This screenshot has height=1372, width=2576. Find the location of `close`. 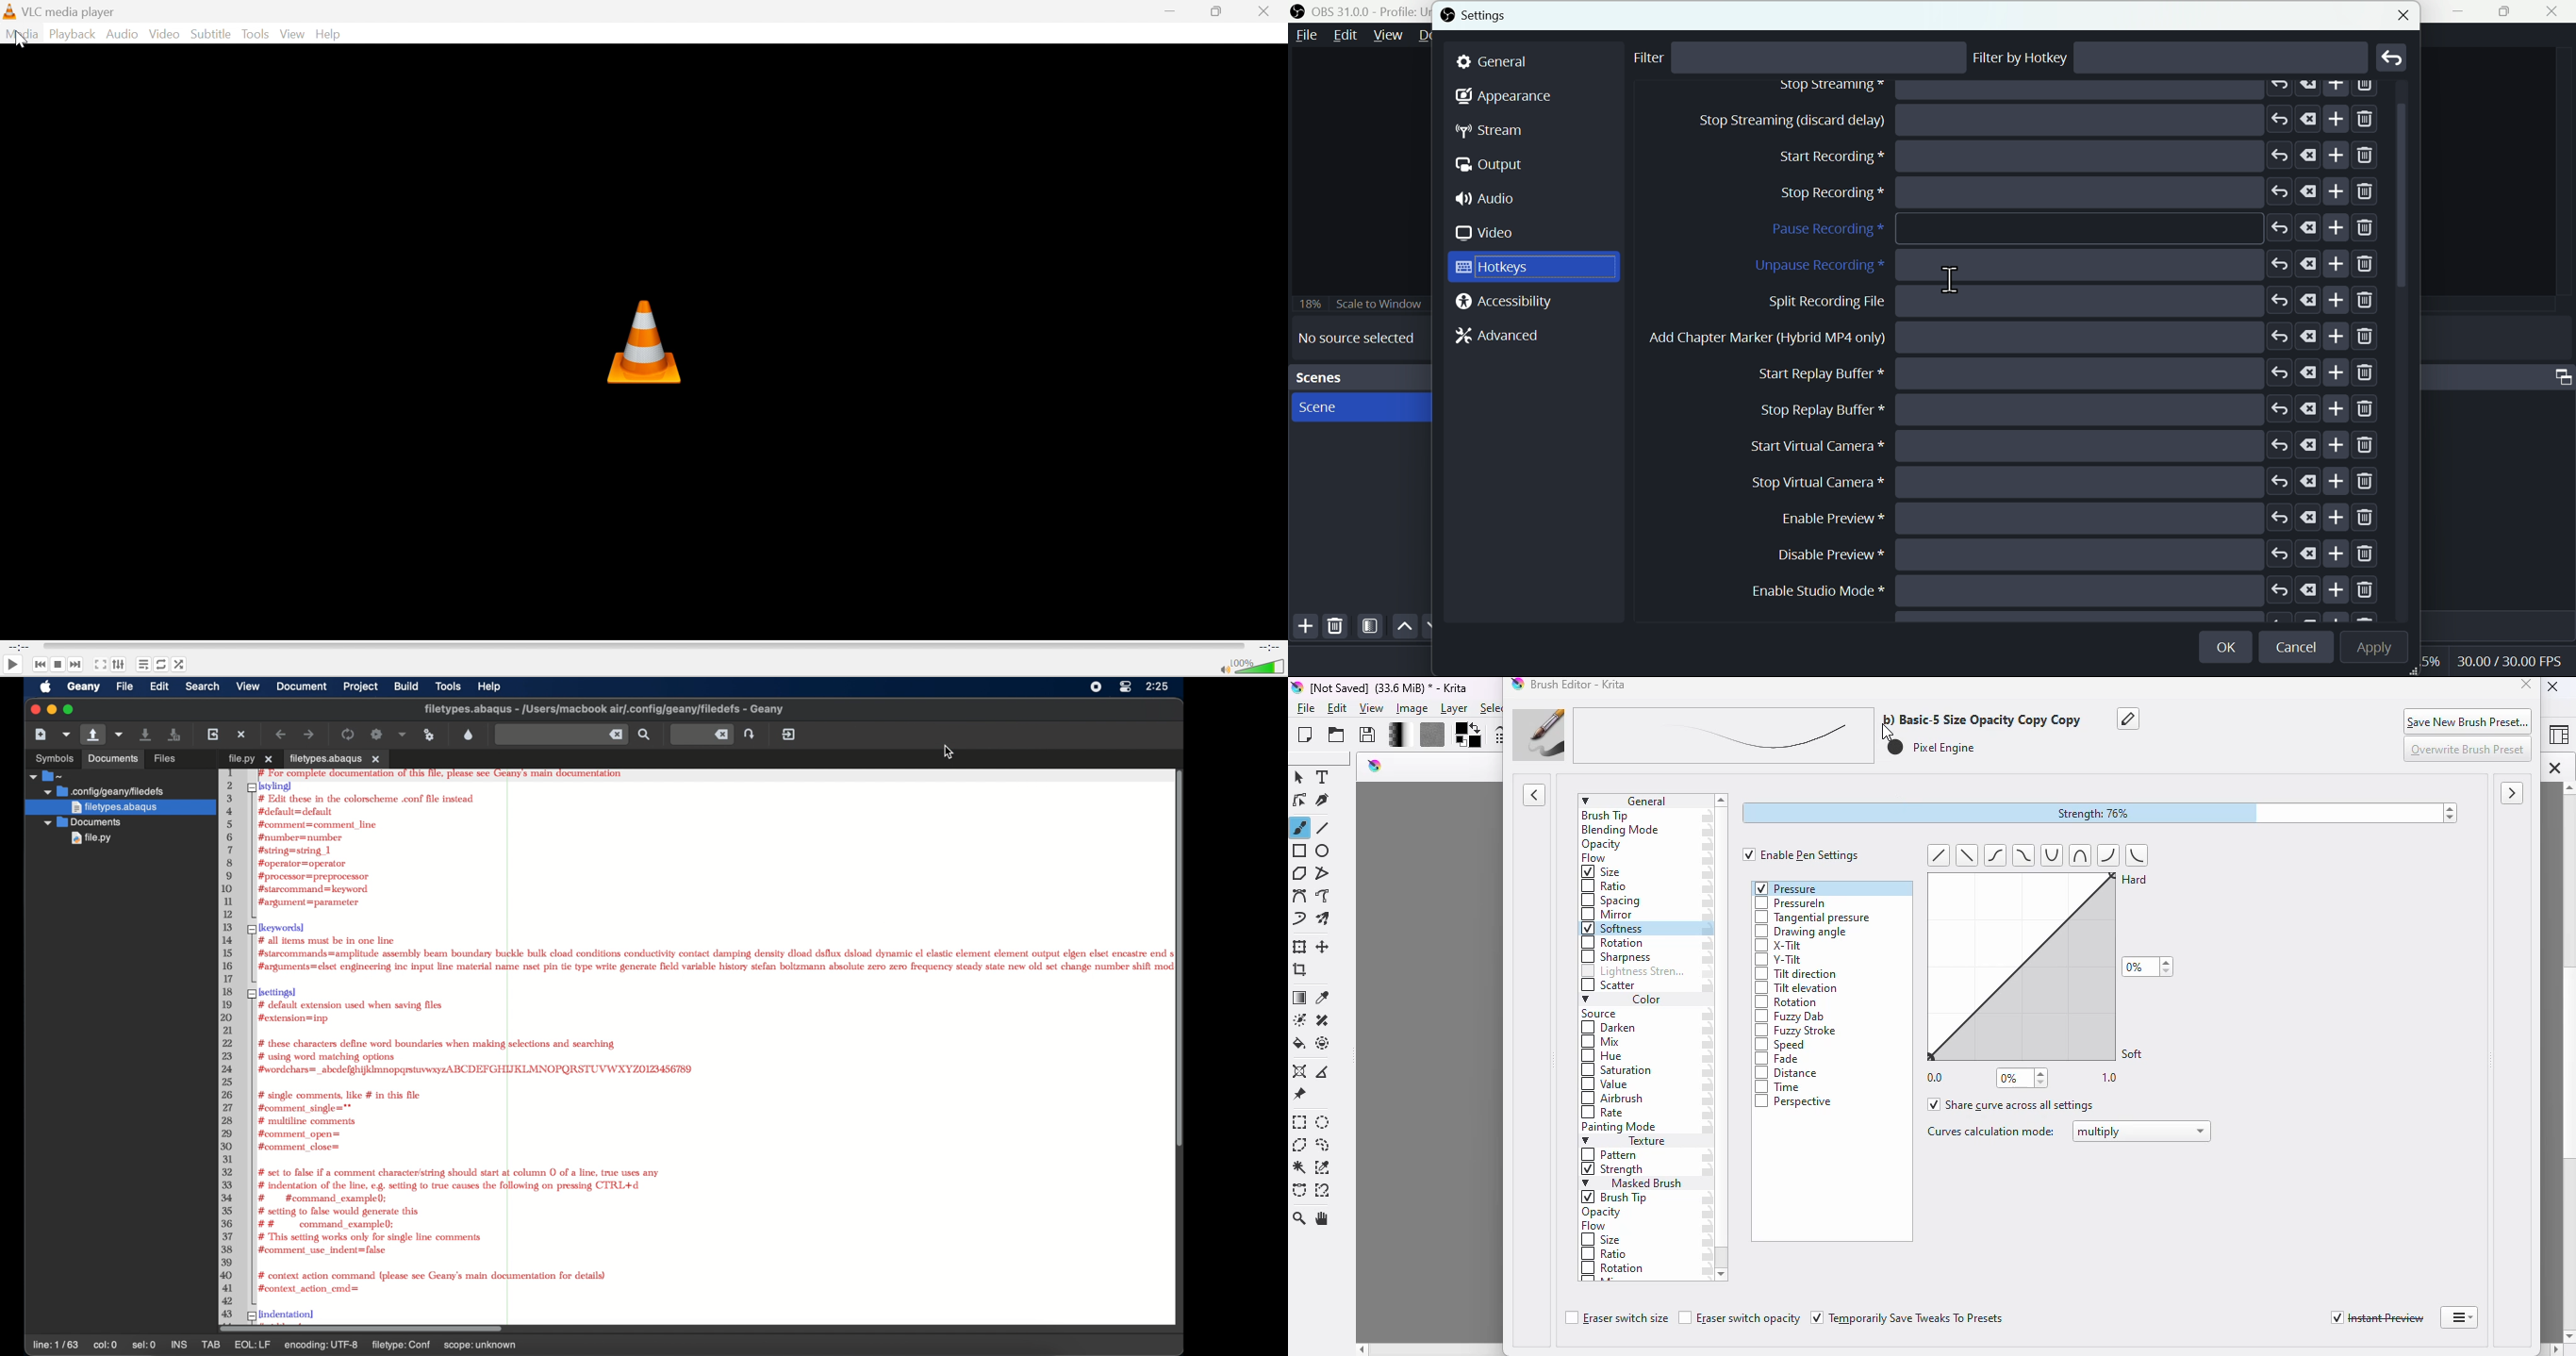

close is located at coordinates (2555, 11).